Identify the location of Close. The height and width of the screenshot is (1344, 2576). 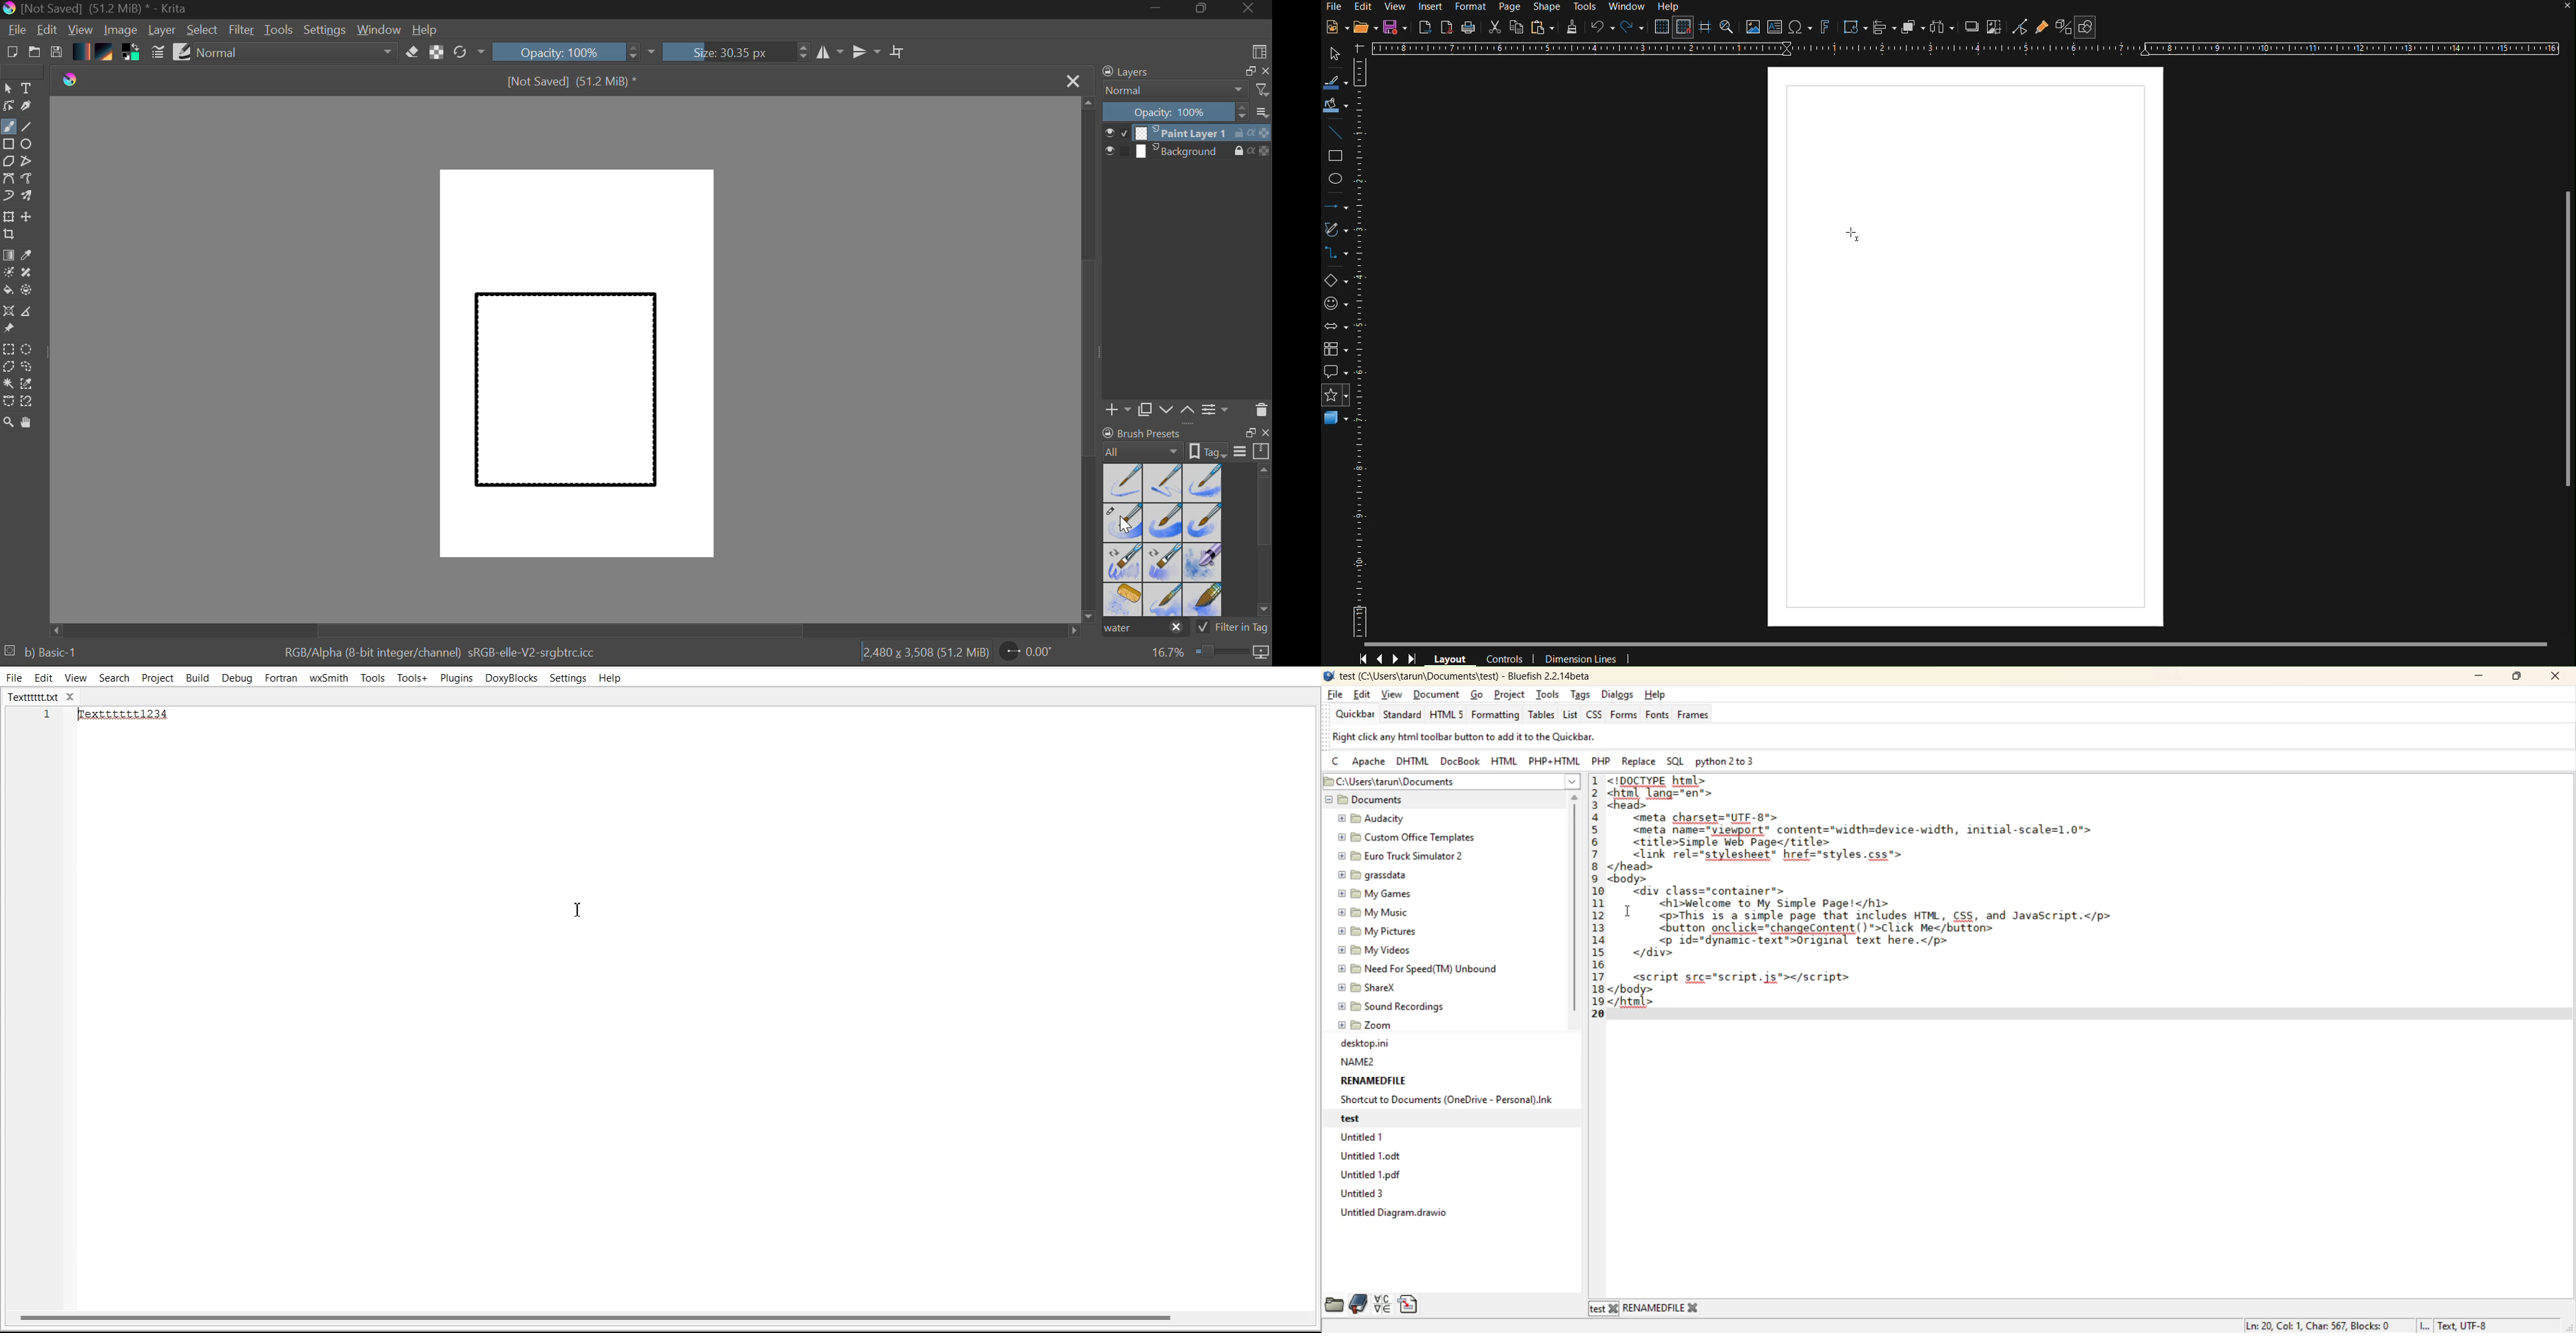
(1250, 9).